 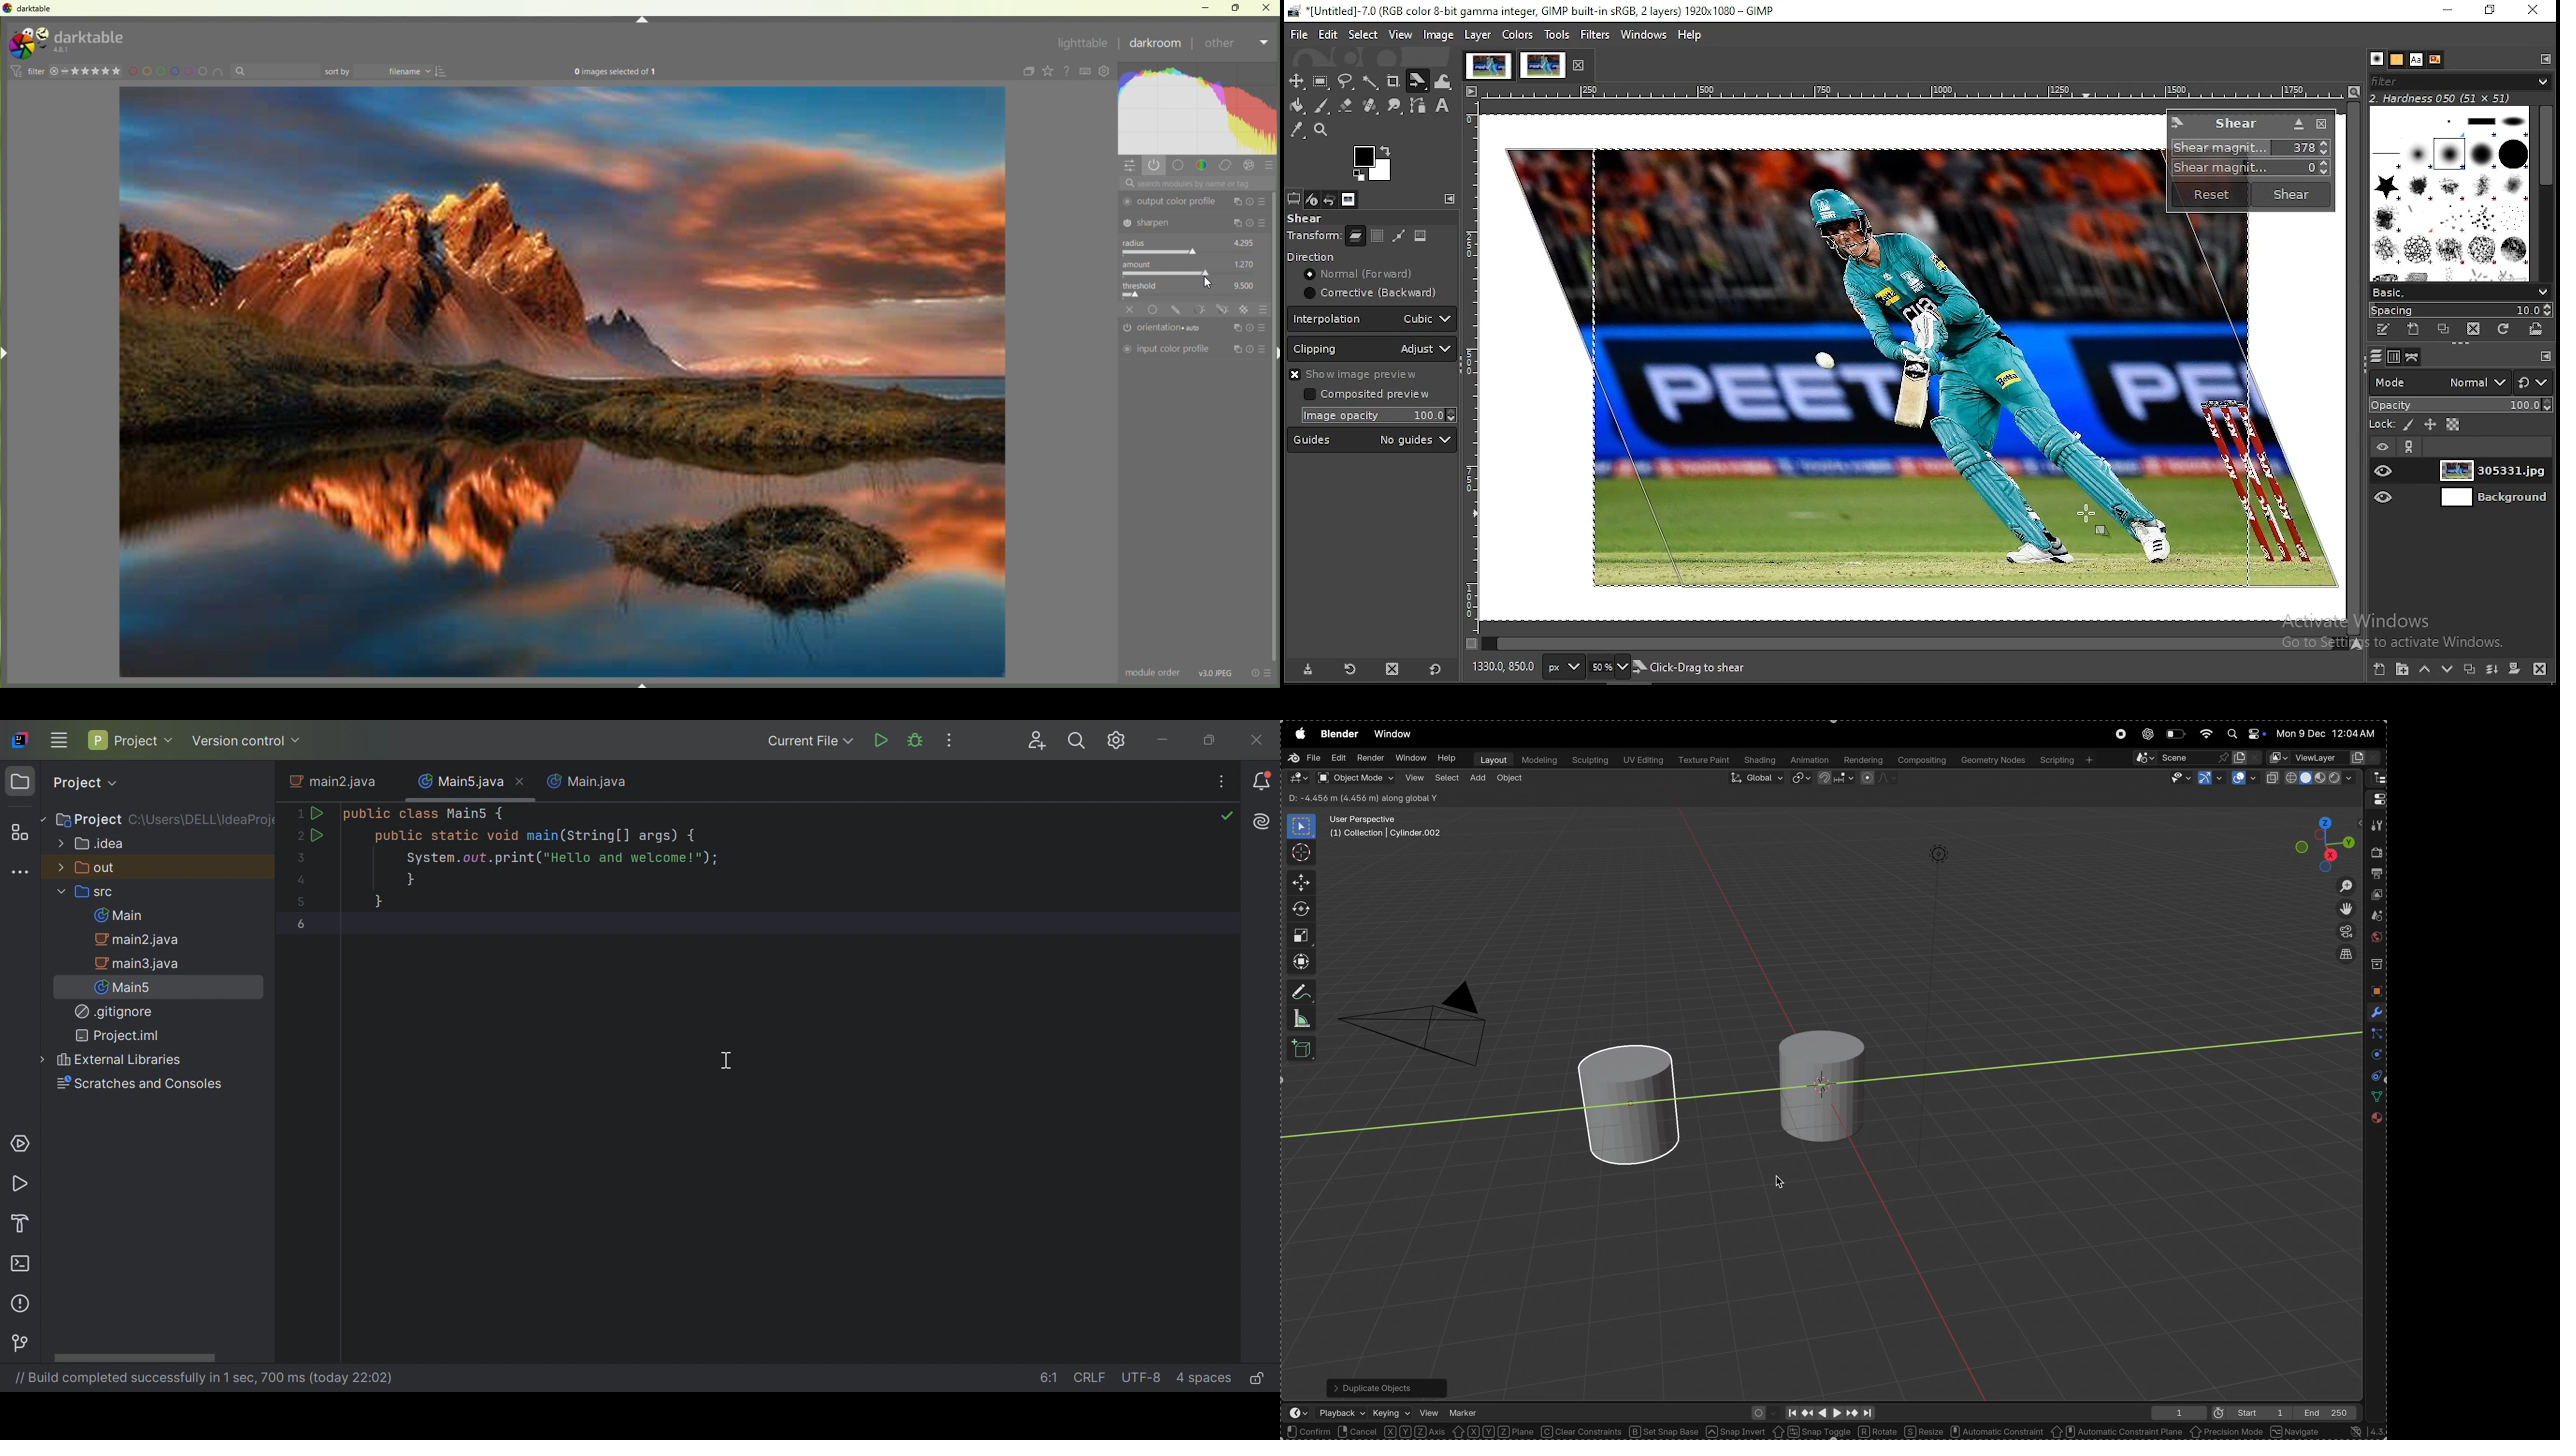 What do you see at coordinates (1370, 758) in the screenshot?
I see `render` at bounding box center [1370, 758].